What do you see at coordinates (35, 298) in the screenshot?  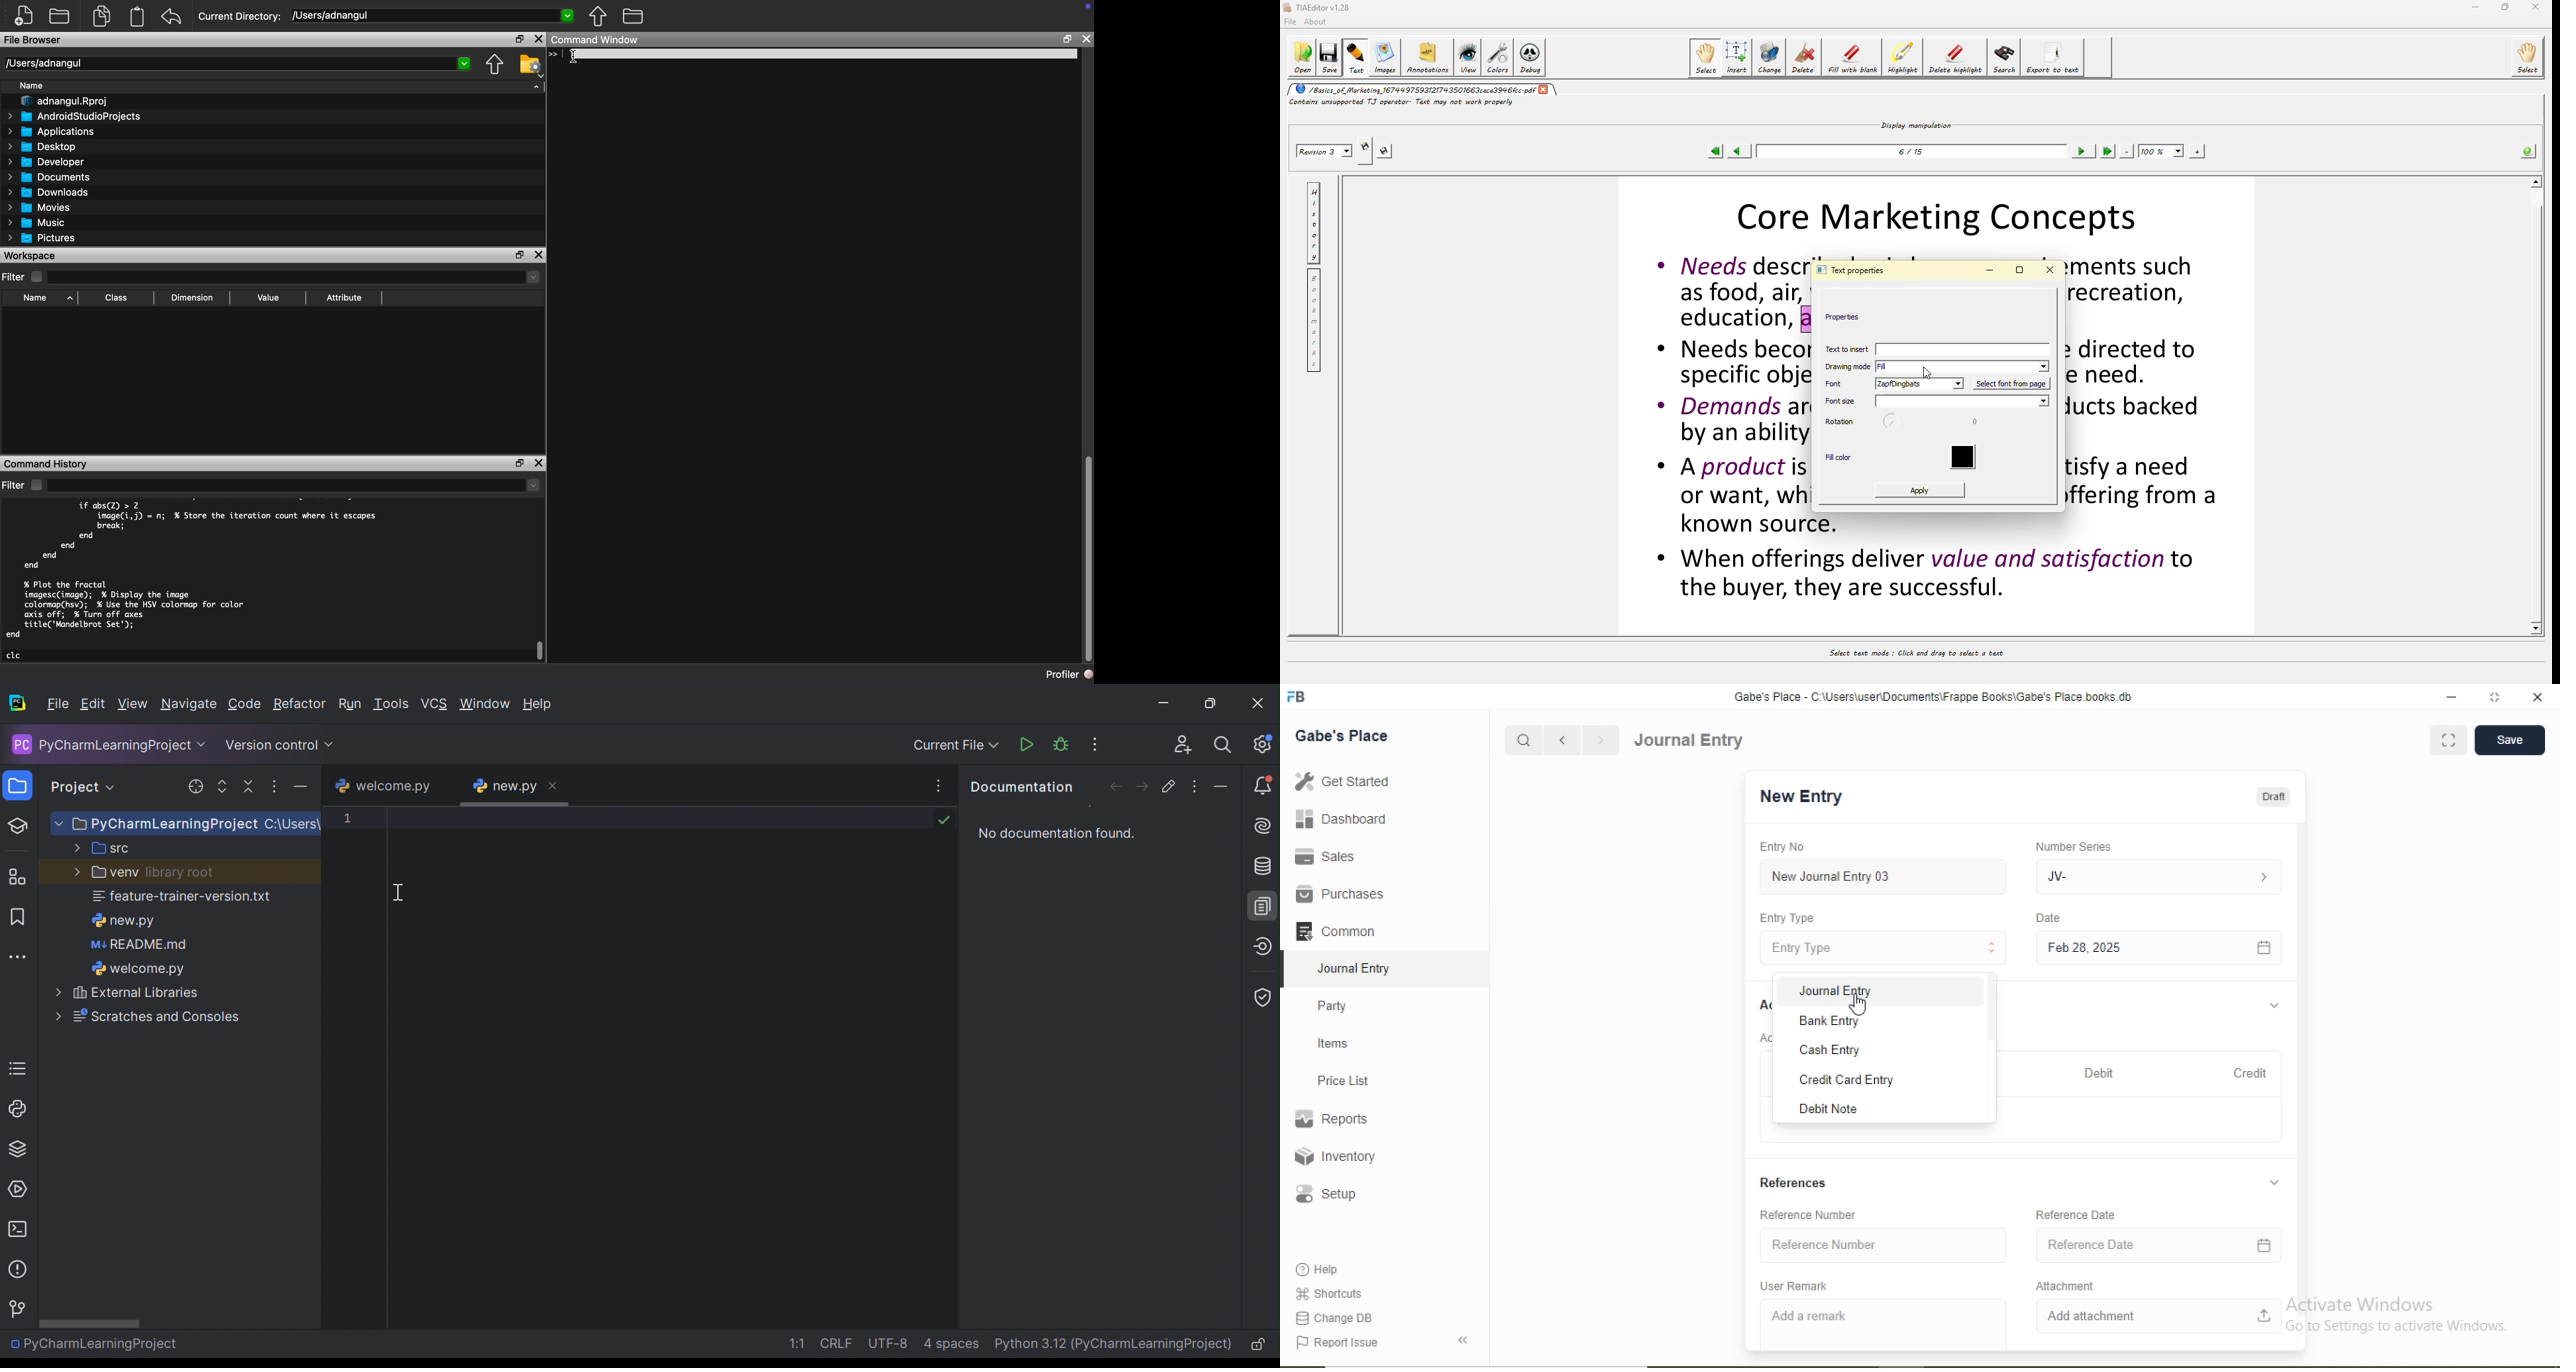 I see `Name` at bounding box center [35, 298].